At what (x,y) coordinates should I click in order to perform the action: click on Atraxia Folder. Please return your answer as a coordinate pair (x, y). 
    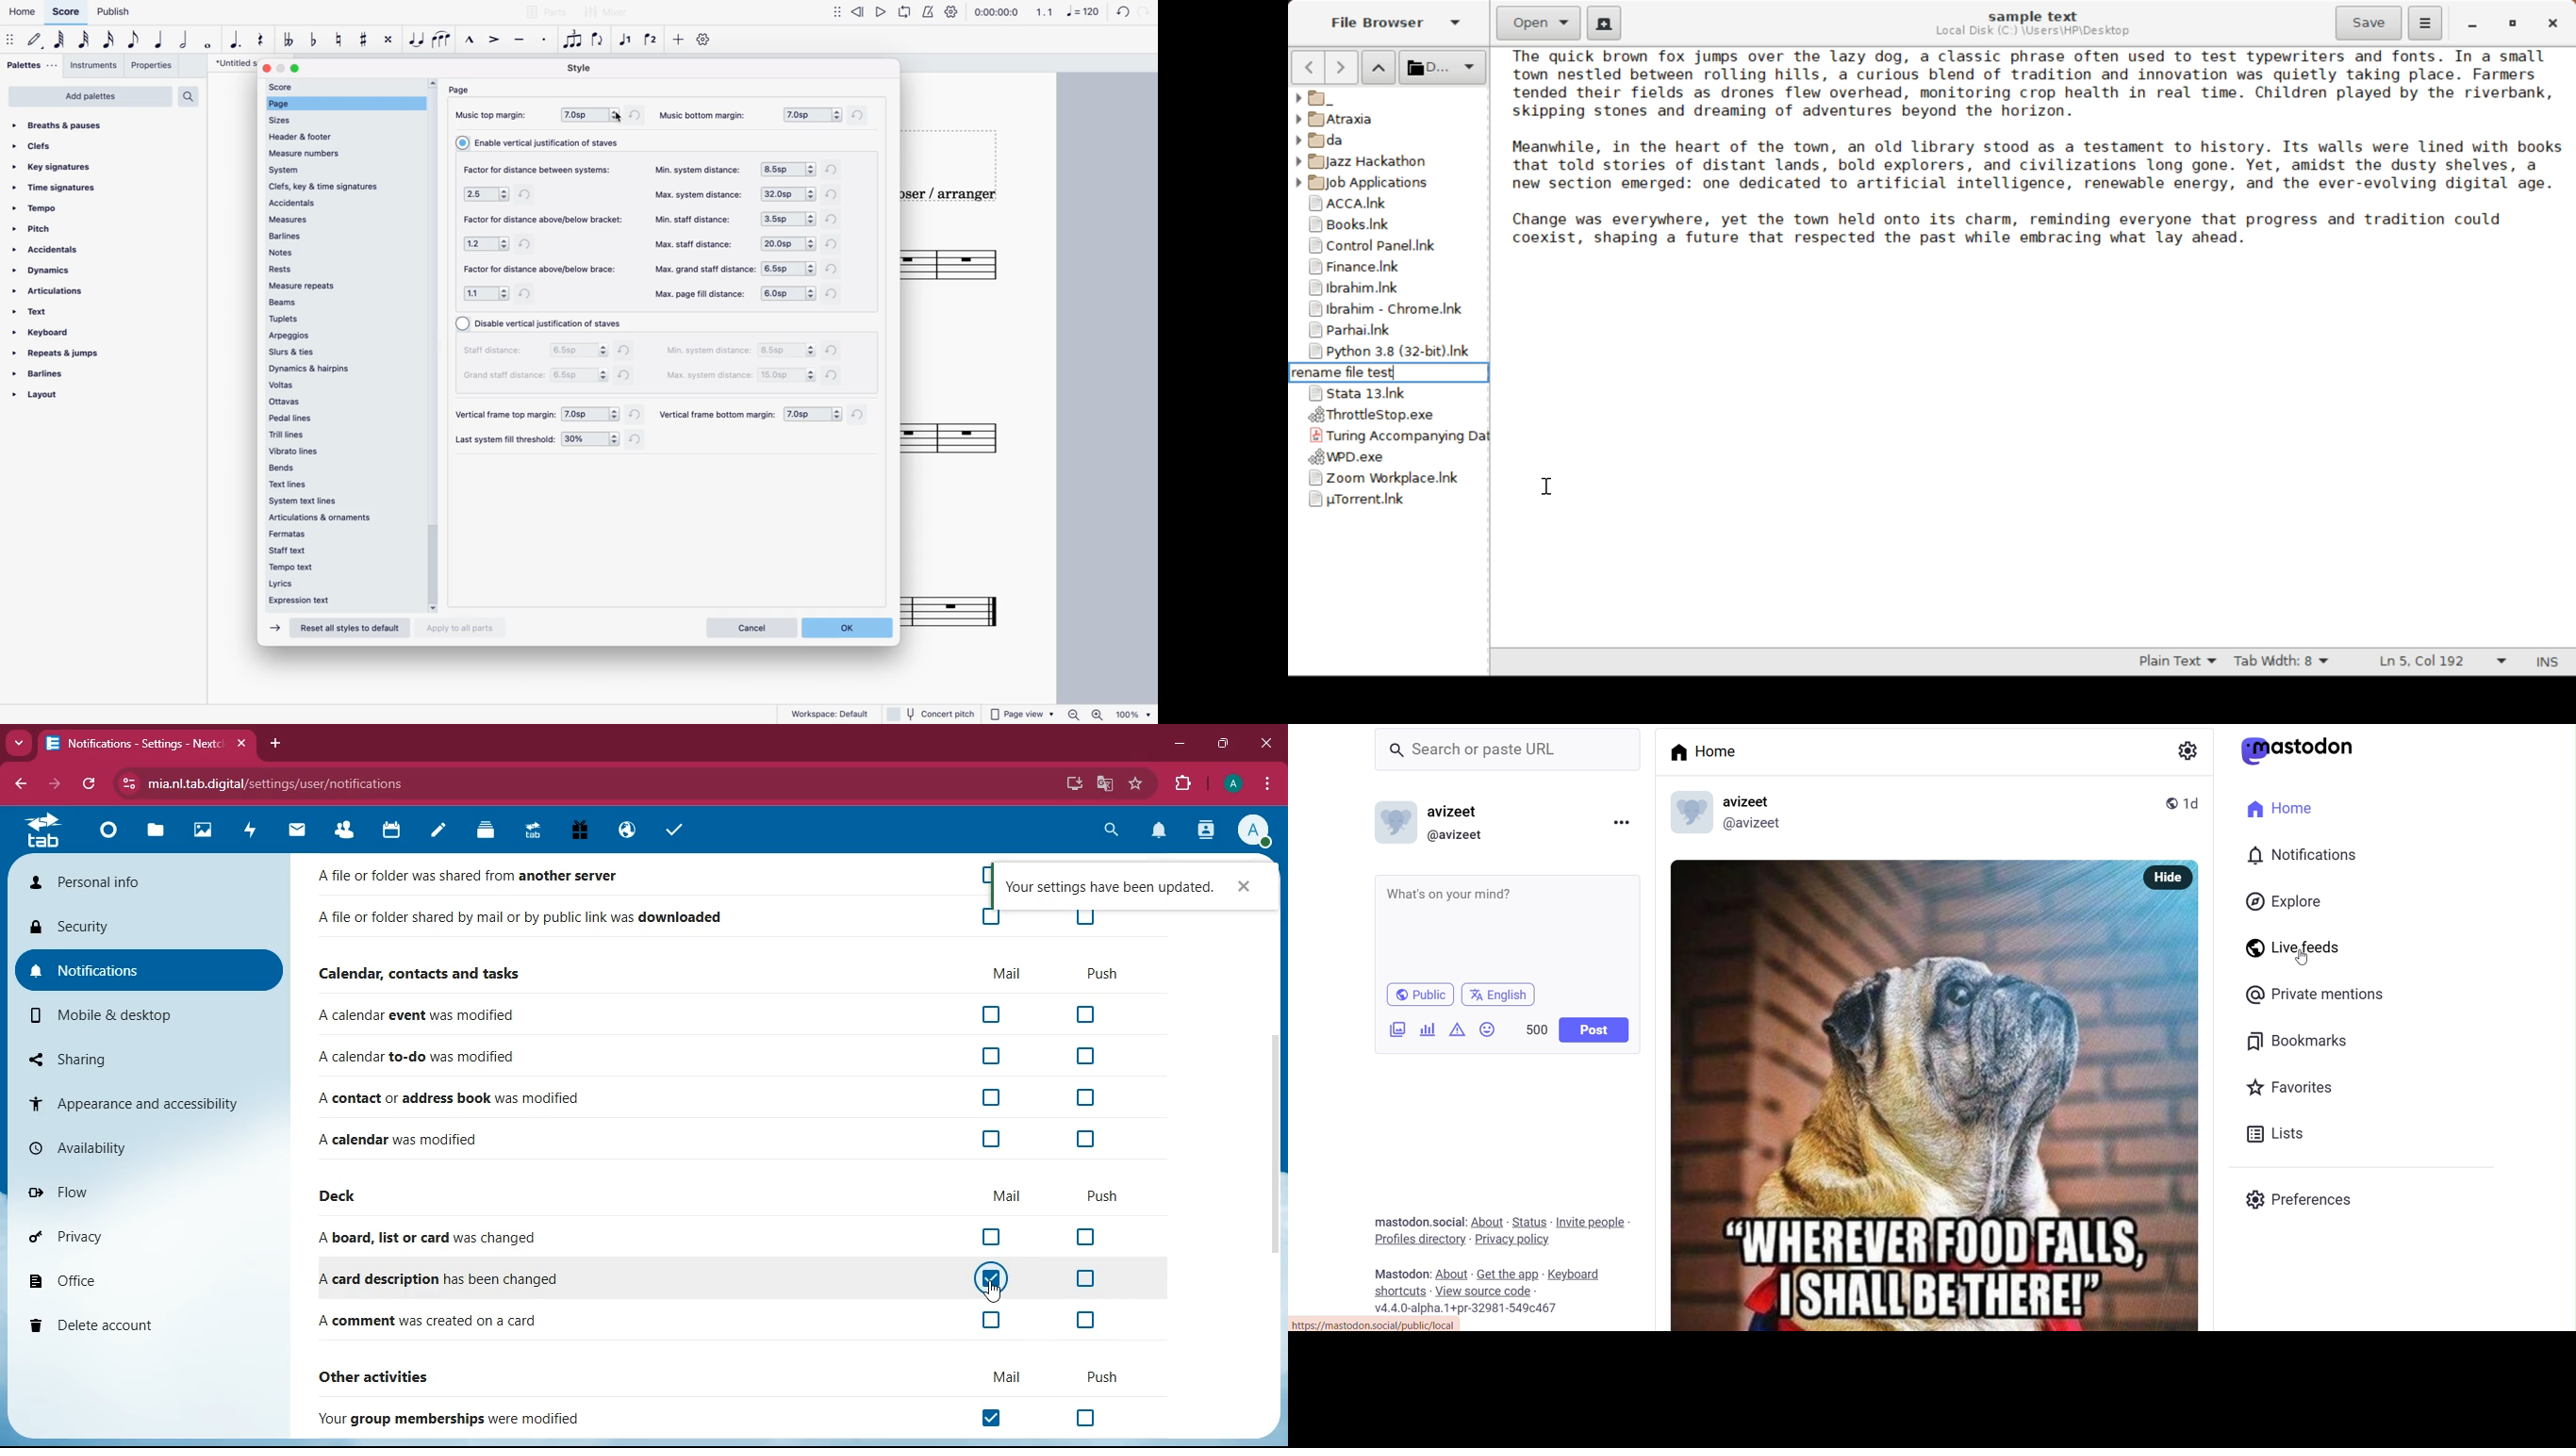
    Looking at the image, I should click on (1387, 119).